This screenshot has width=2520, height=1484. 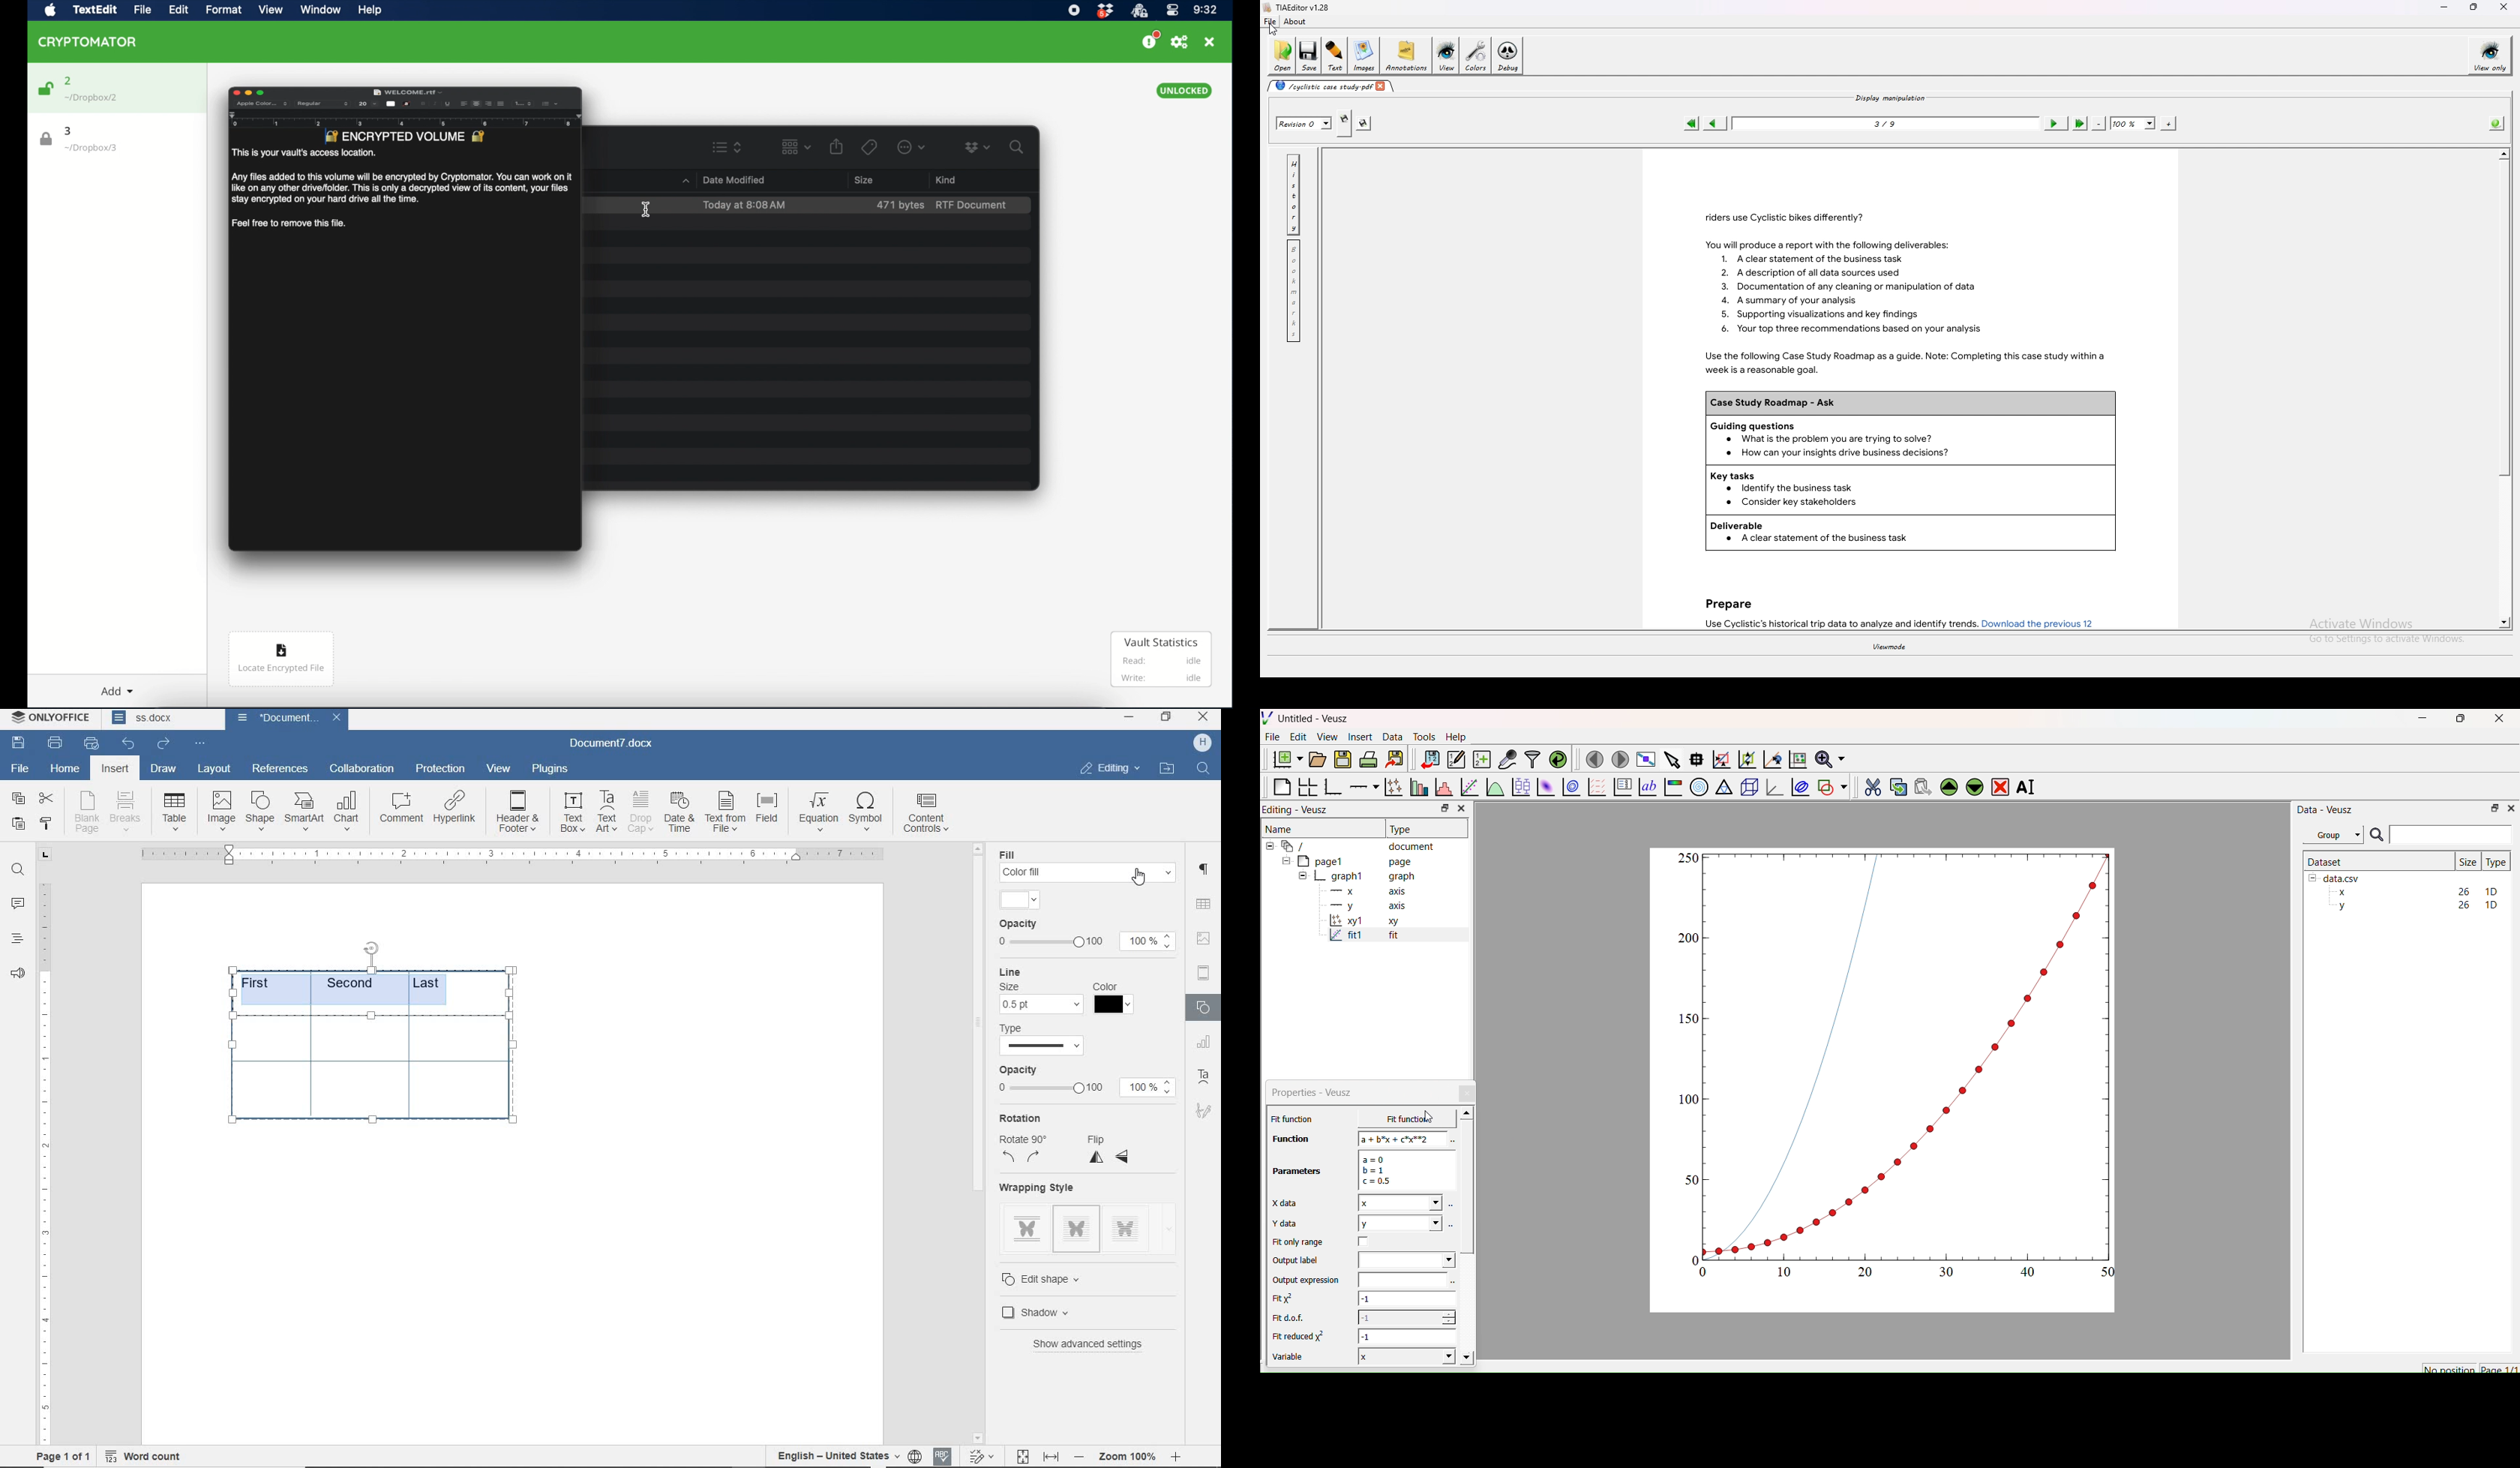 What do you see at coordinates (1056, 1279) in the screenshot?
I see `edit shape` at bounding box center [1056, 1279].